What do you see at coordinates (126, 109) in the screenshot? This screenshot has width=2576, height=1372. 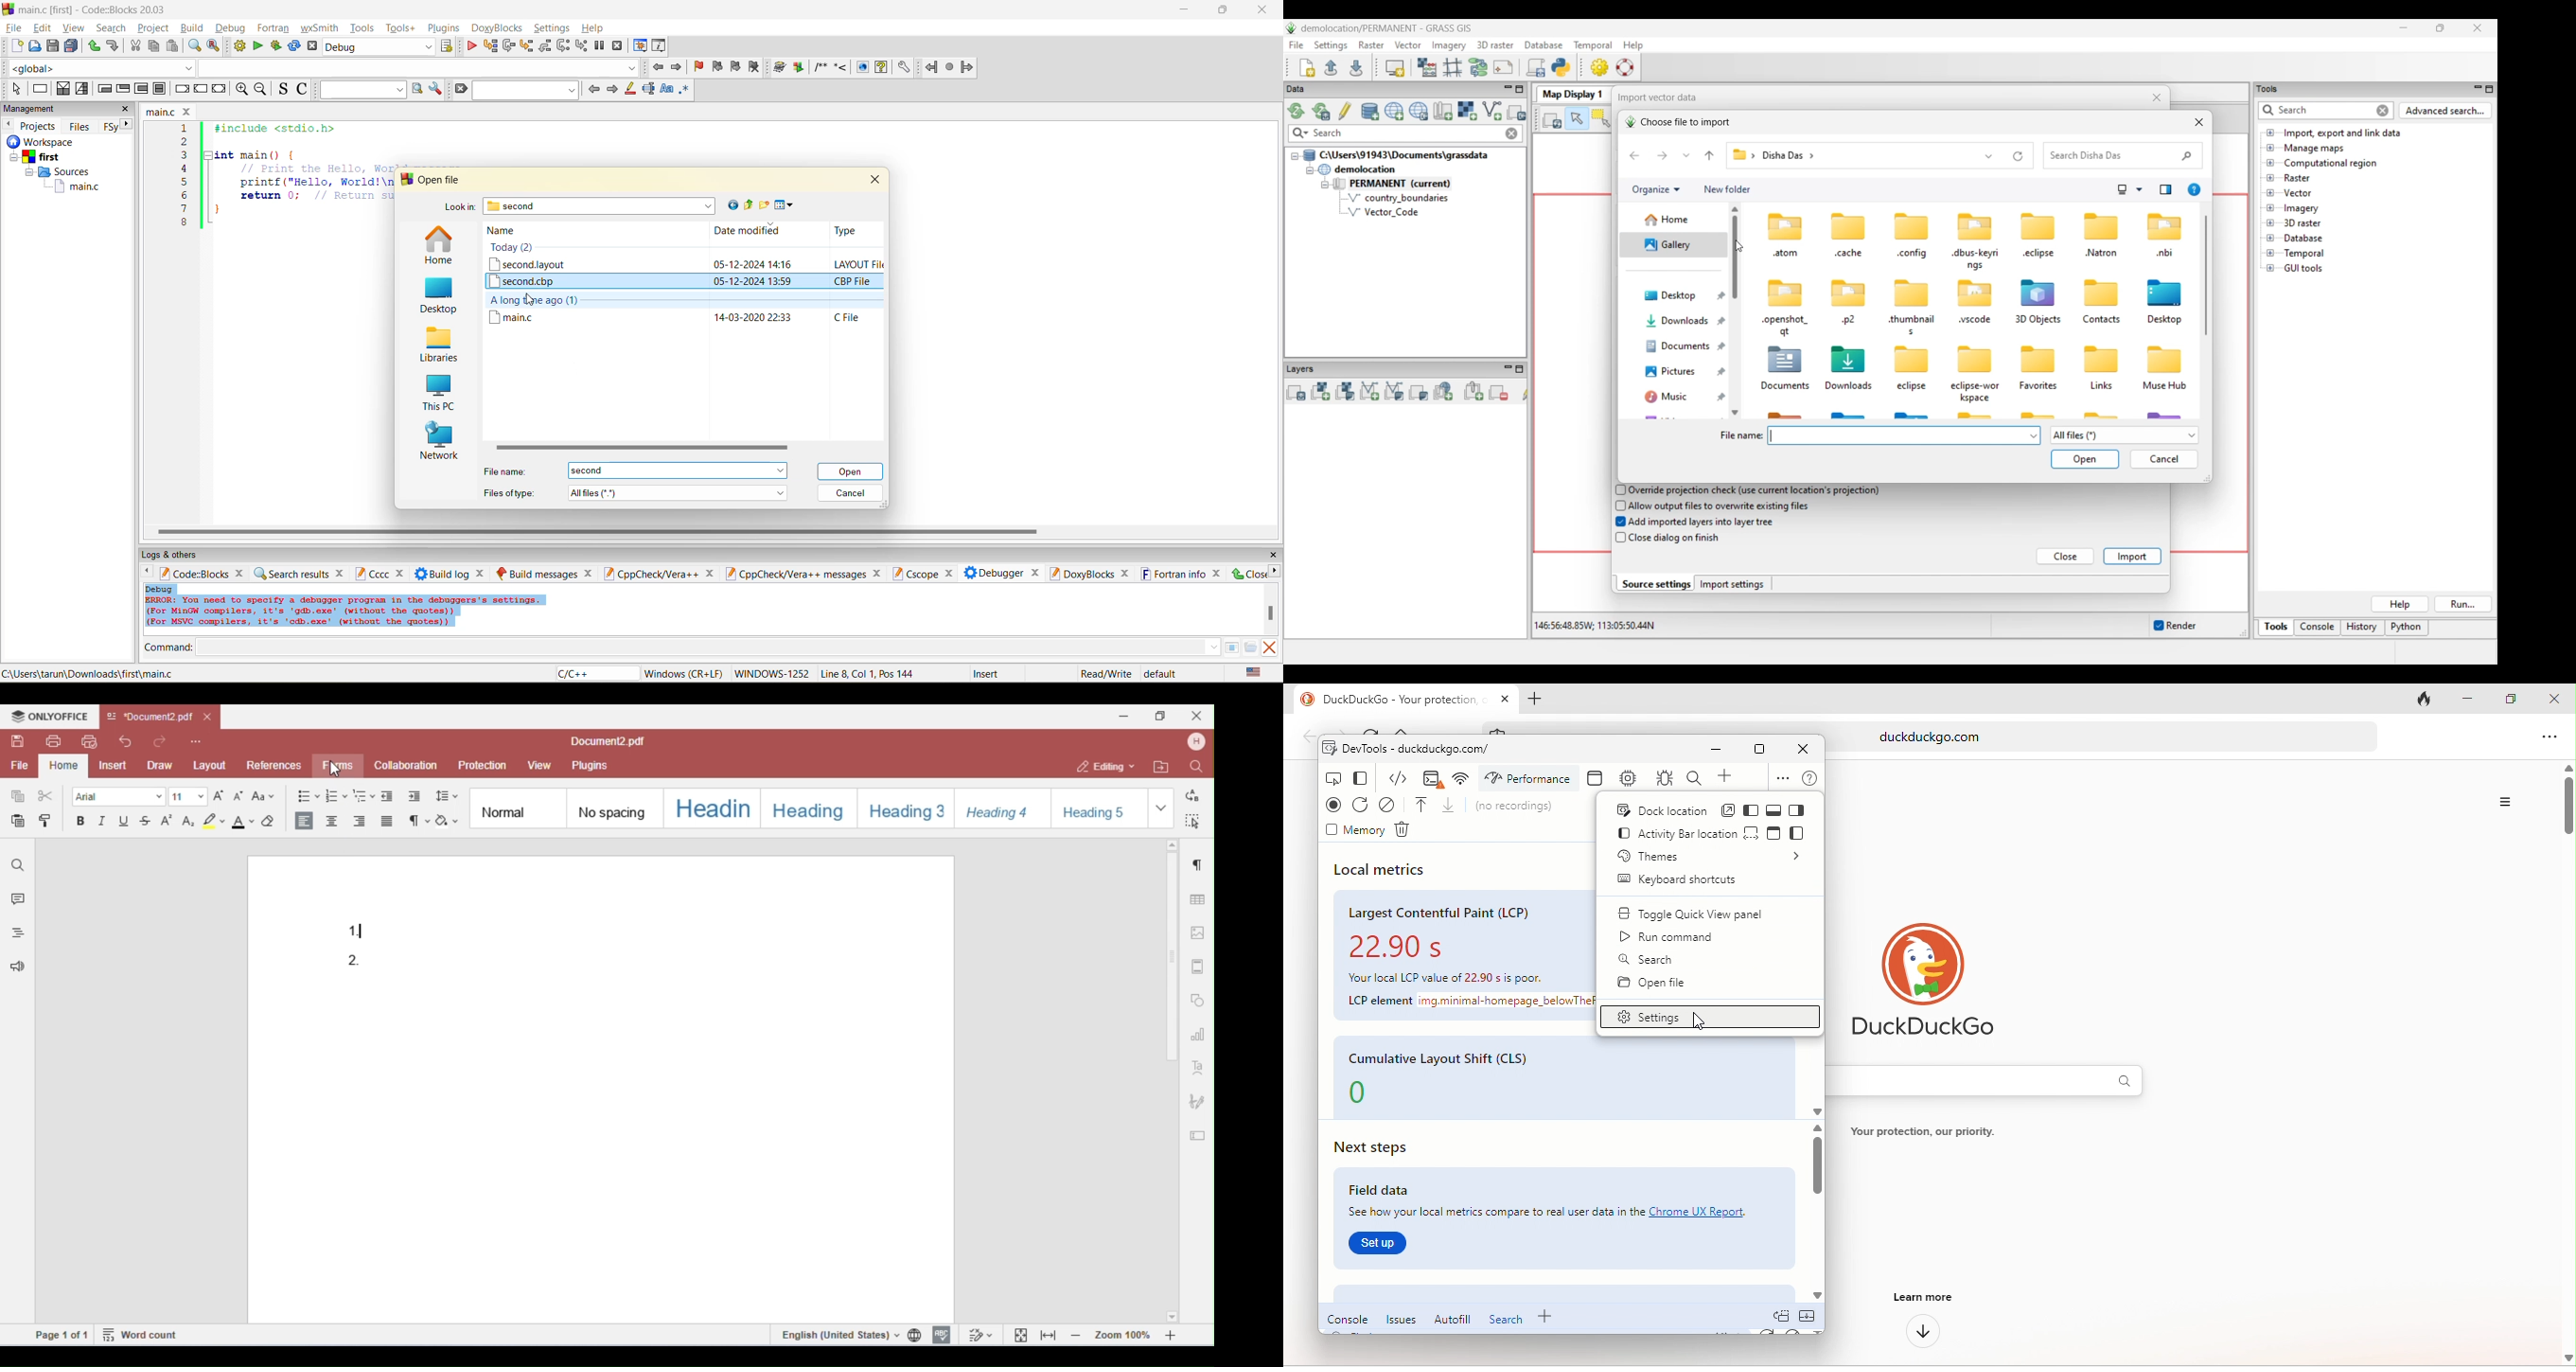 I see `close` at bounding box center [126, 109].